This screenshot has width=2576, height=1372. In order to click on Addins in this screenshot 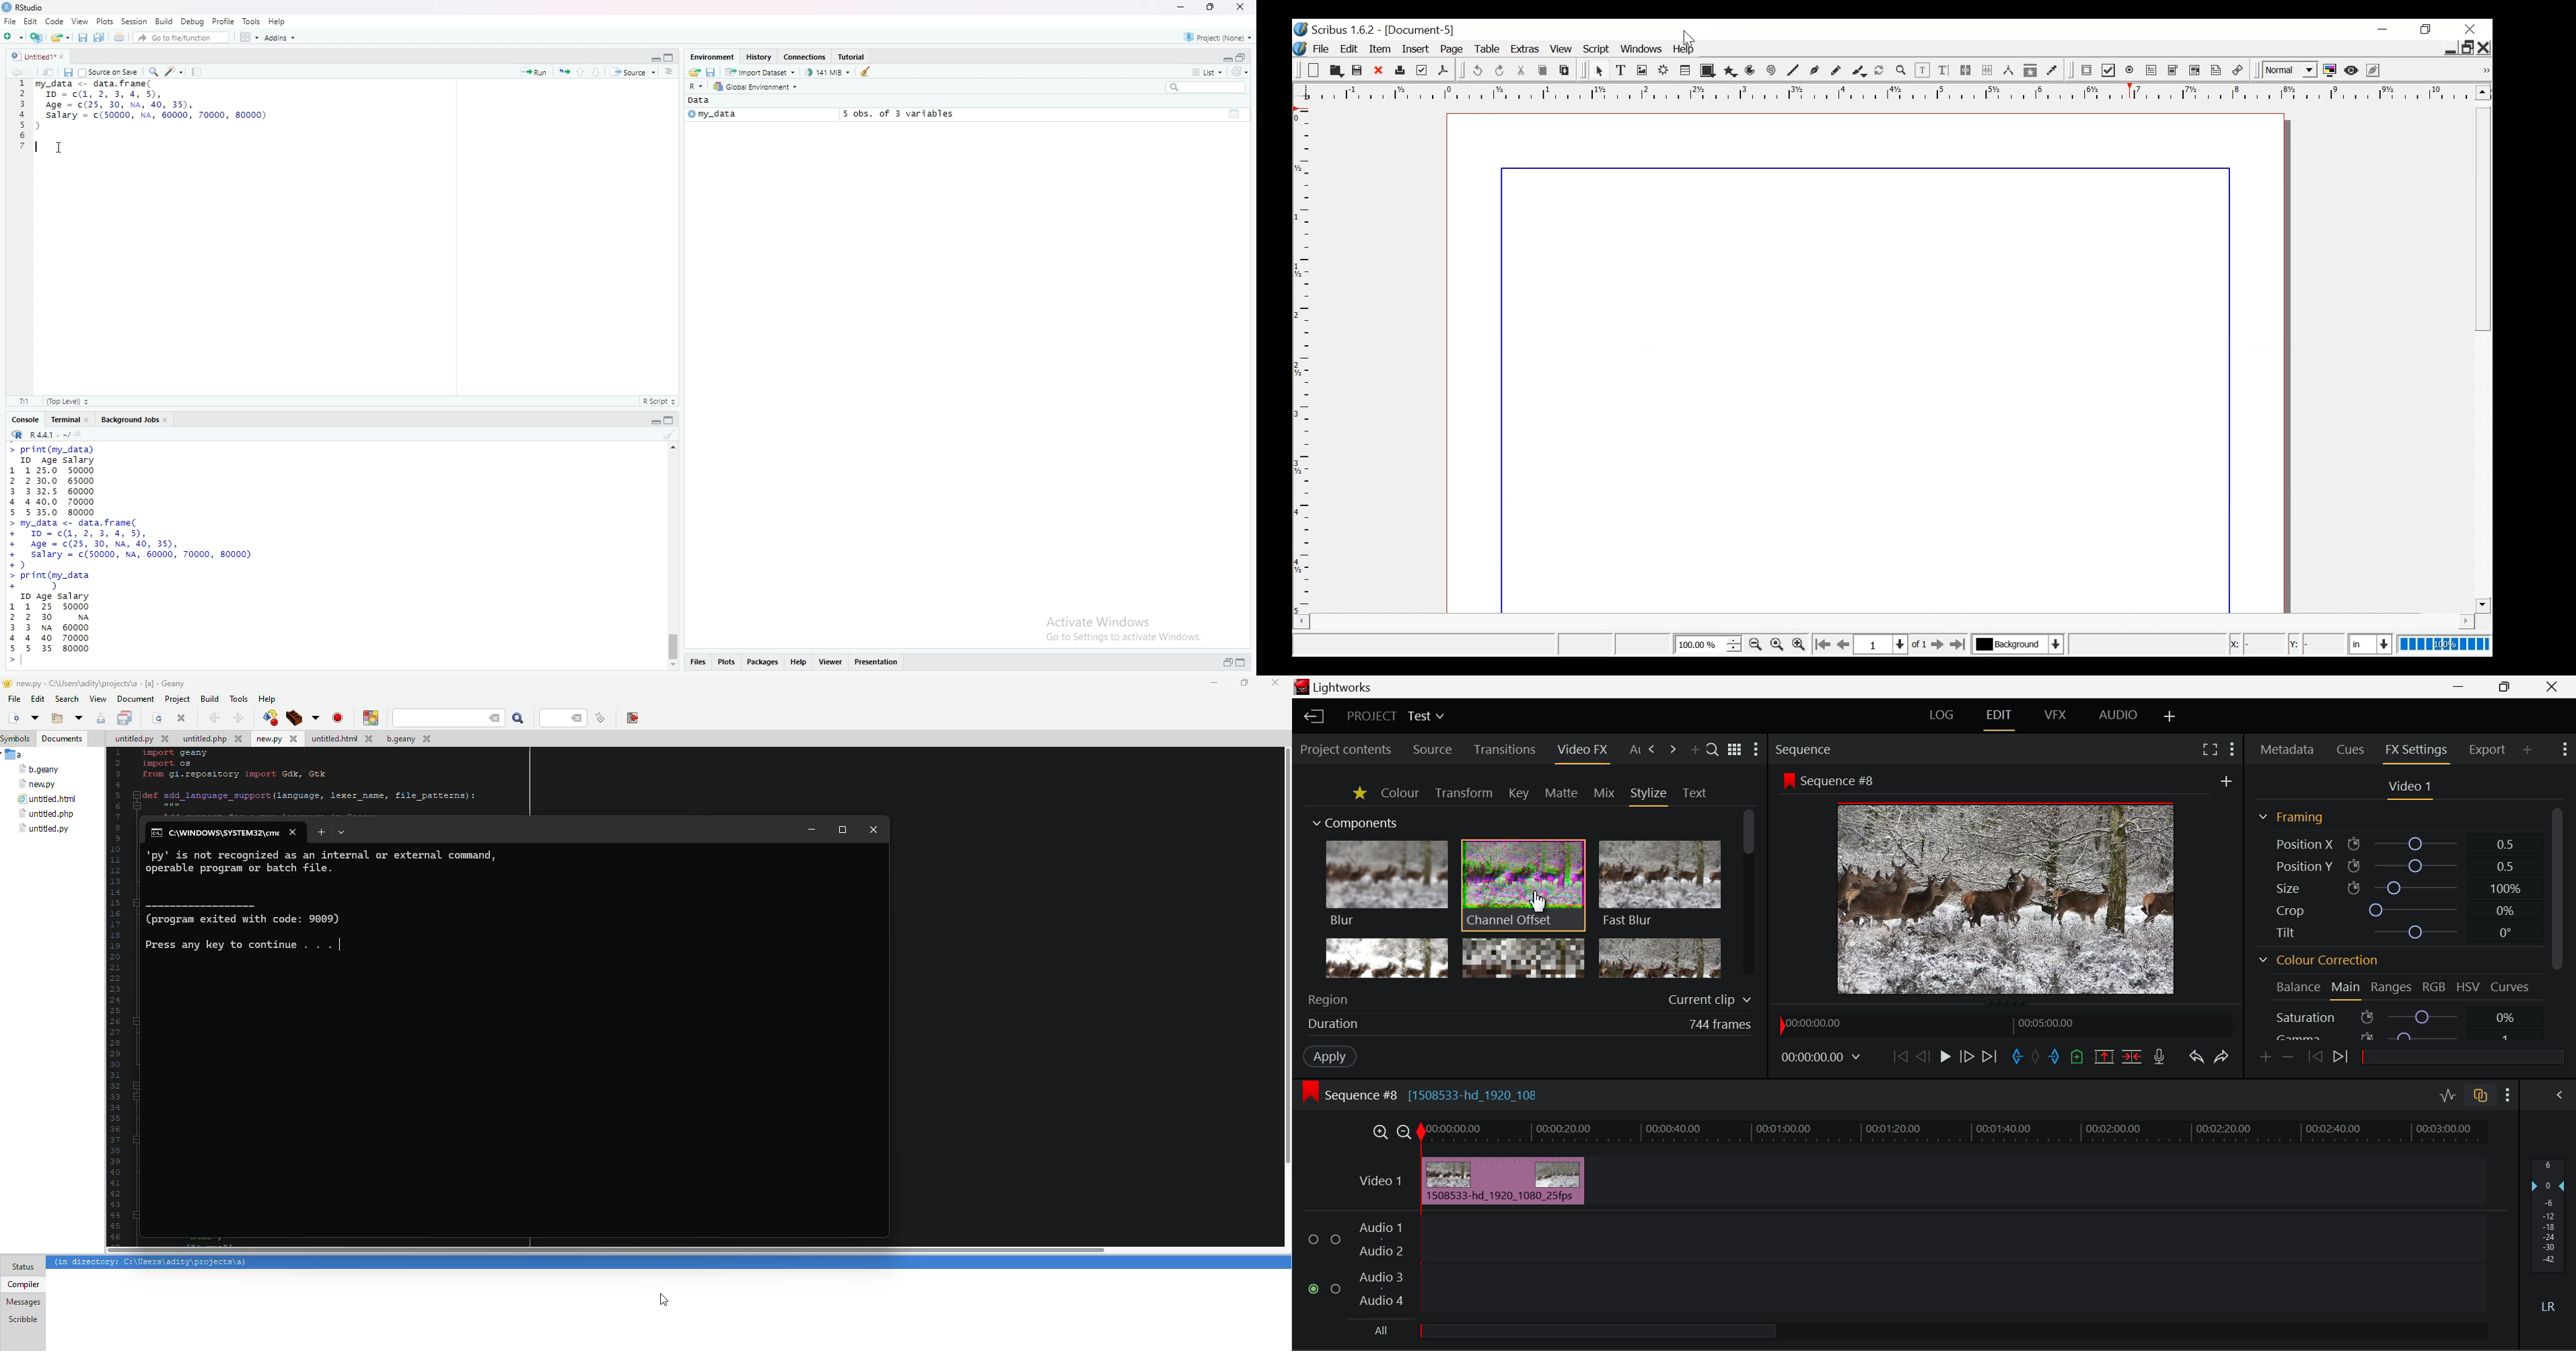, I will do `click(282, 39)`.